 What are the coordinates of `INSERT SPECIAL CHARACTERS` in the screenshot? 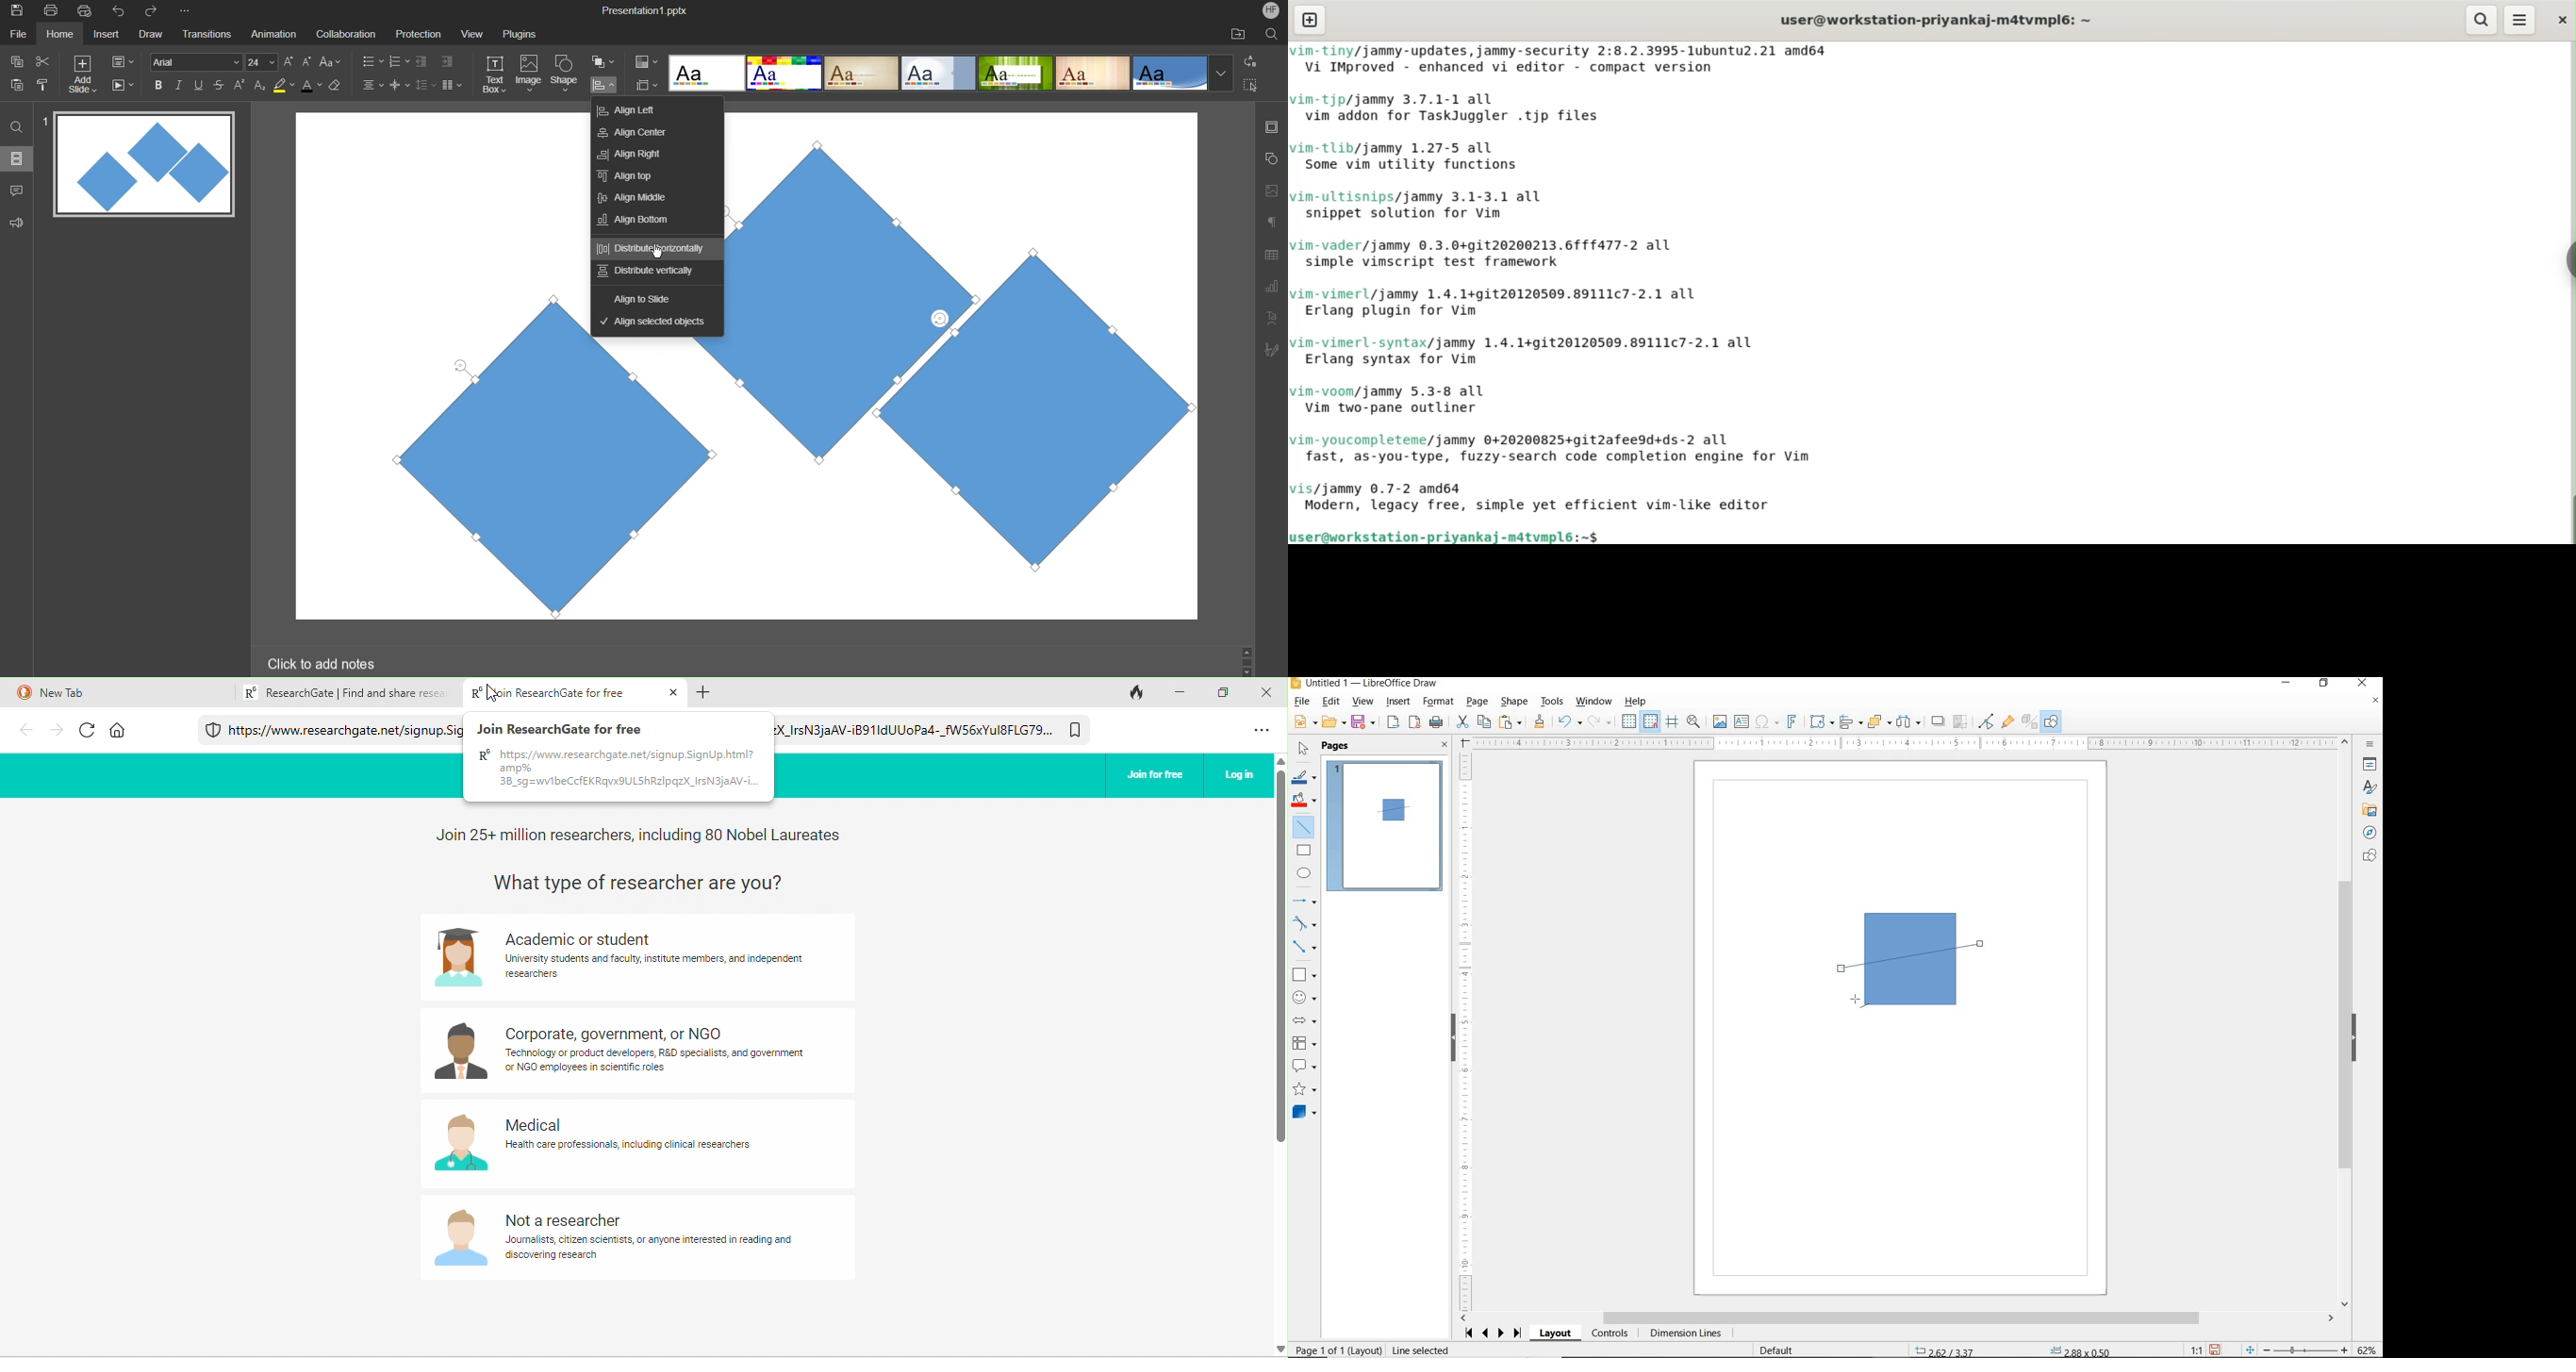 It's located at (1766, 722).